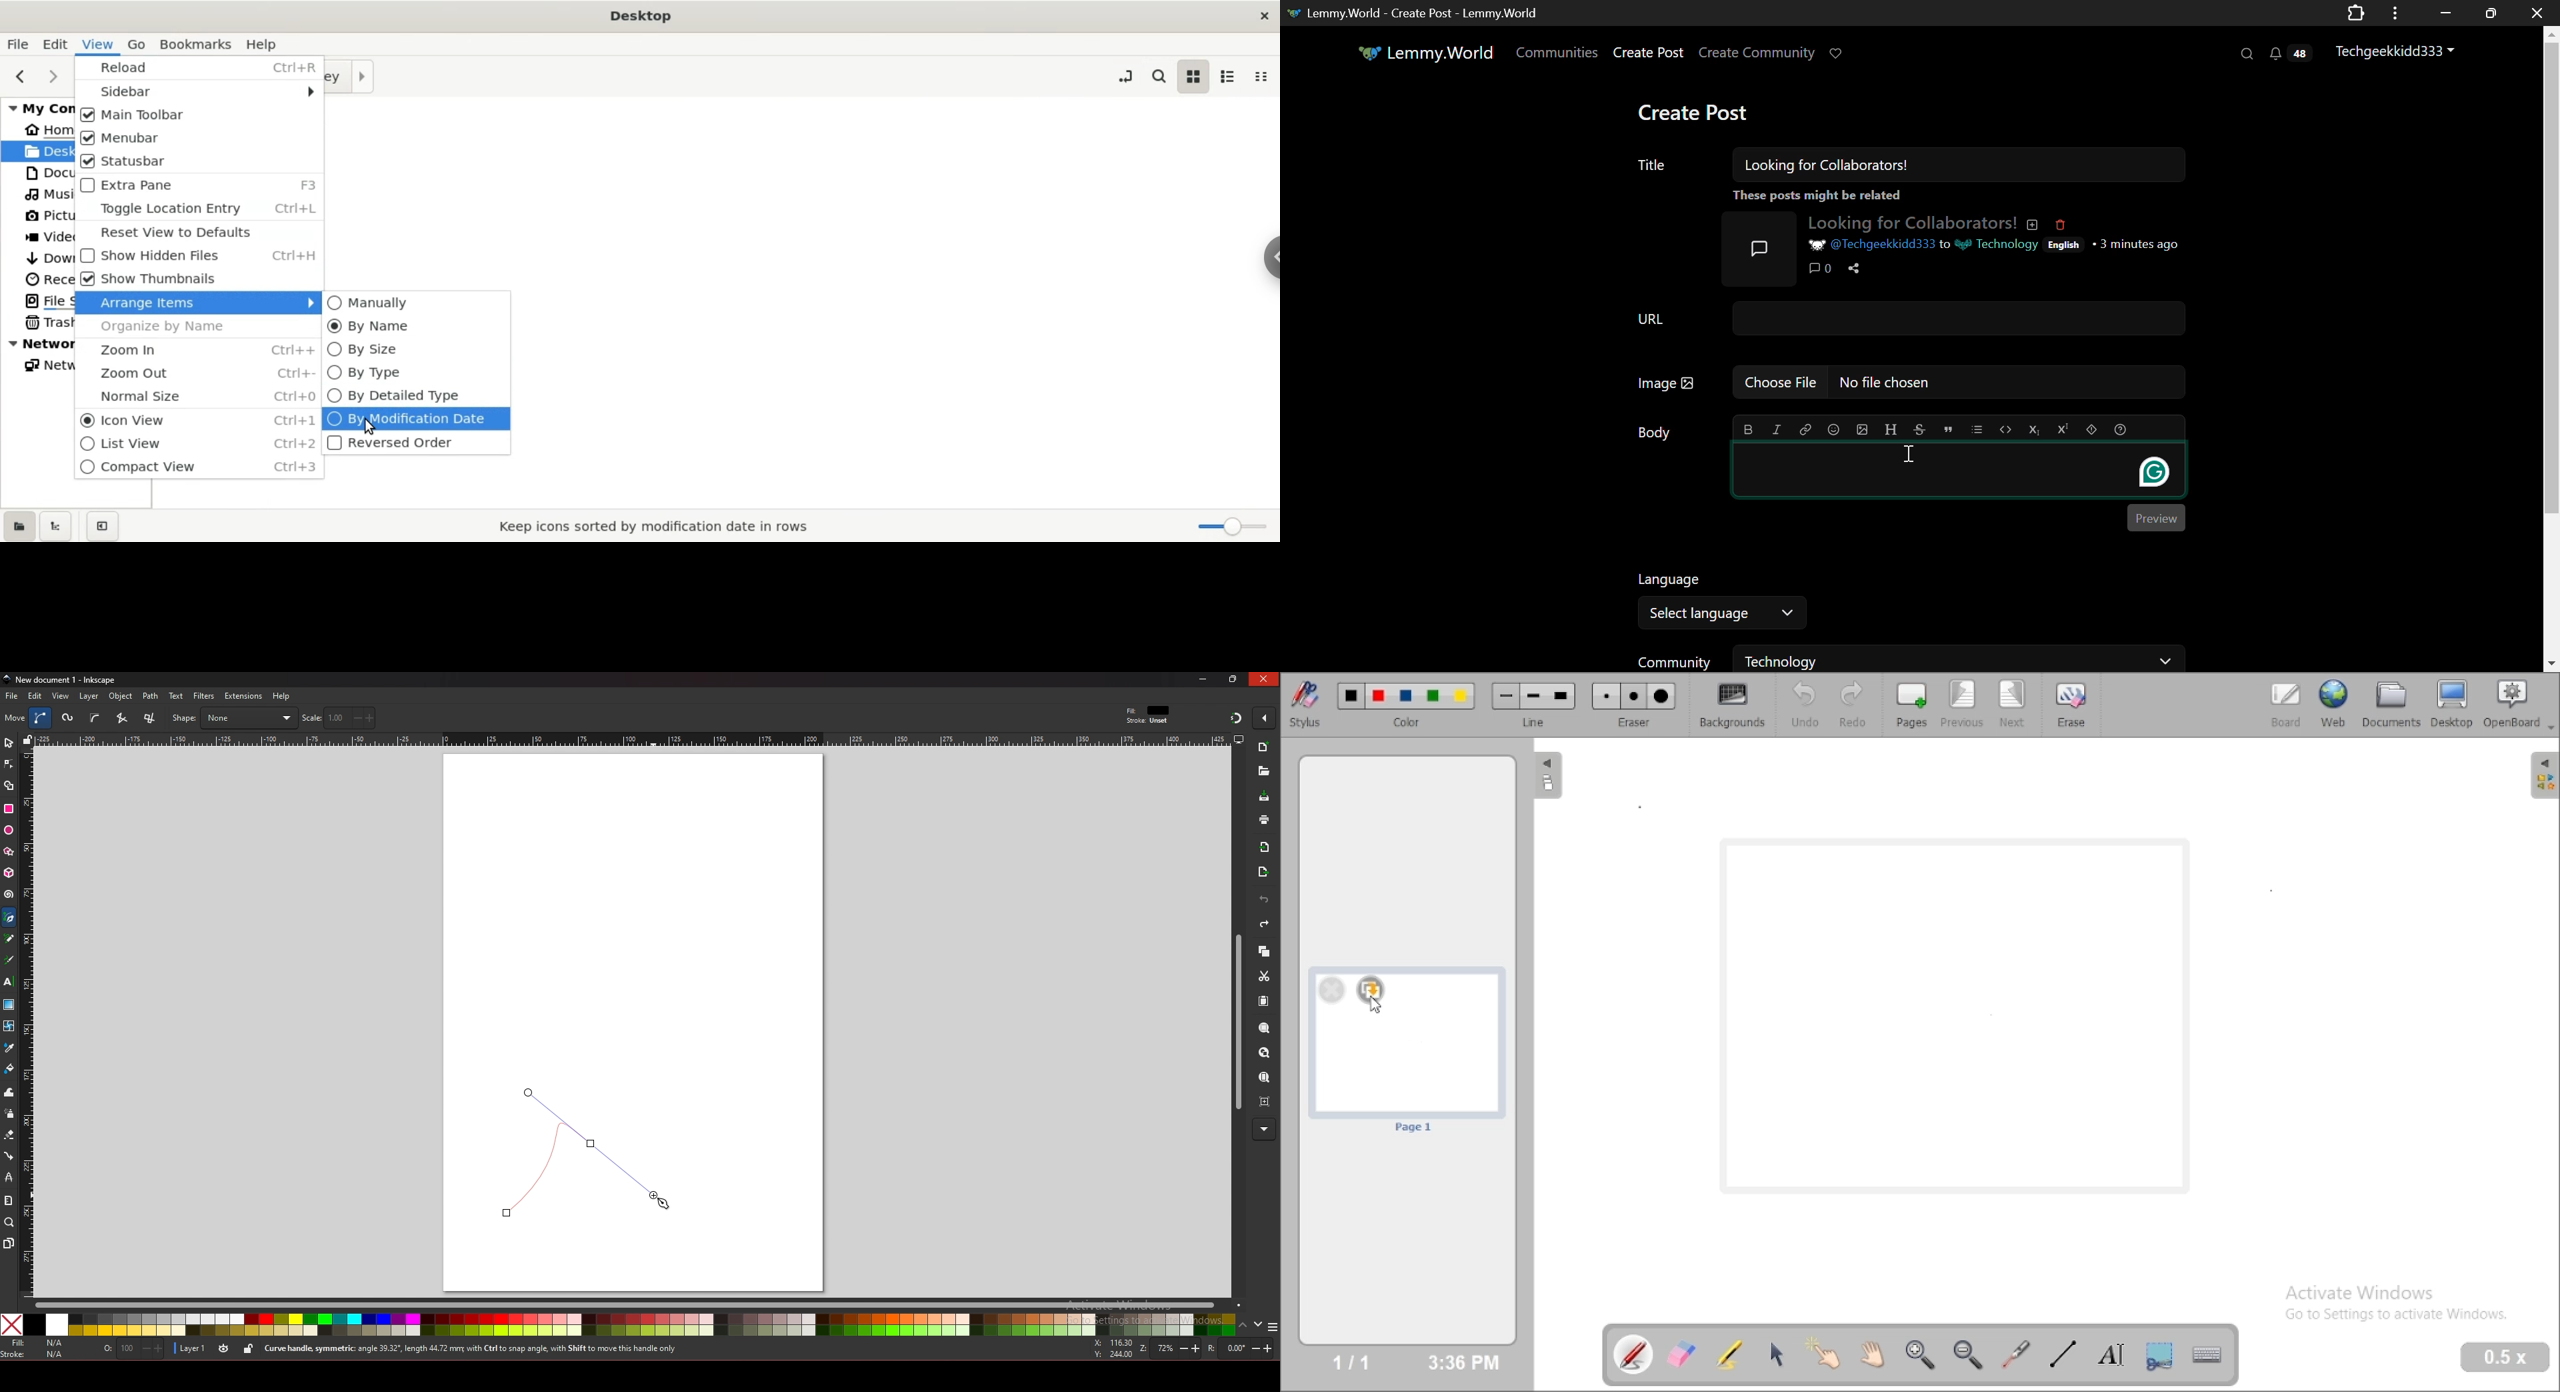 The image size is (2576, 1400). Describe the element at coordinates (27, 739) in the screenshot. I see `lock guides` at that location.